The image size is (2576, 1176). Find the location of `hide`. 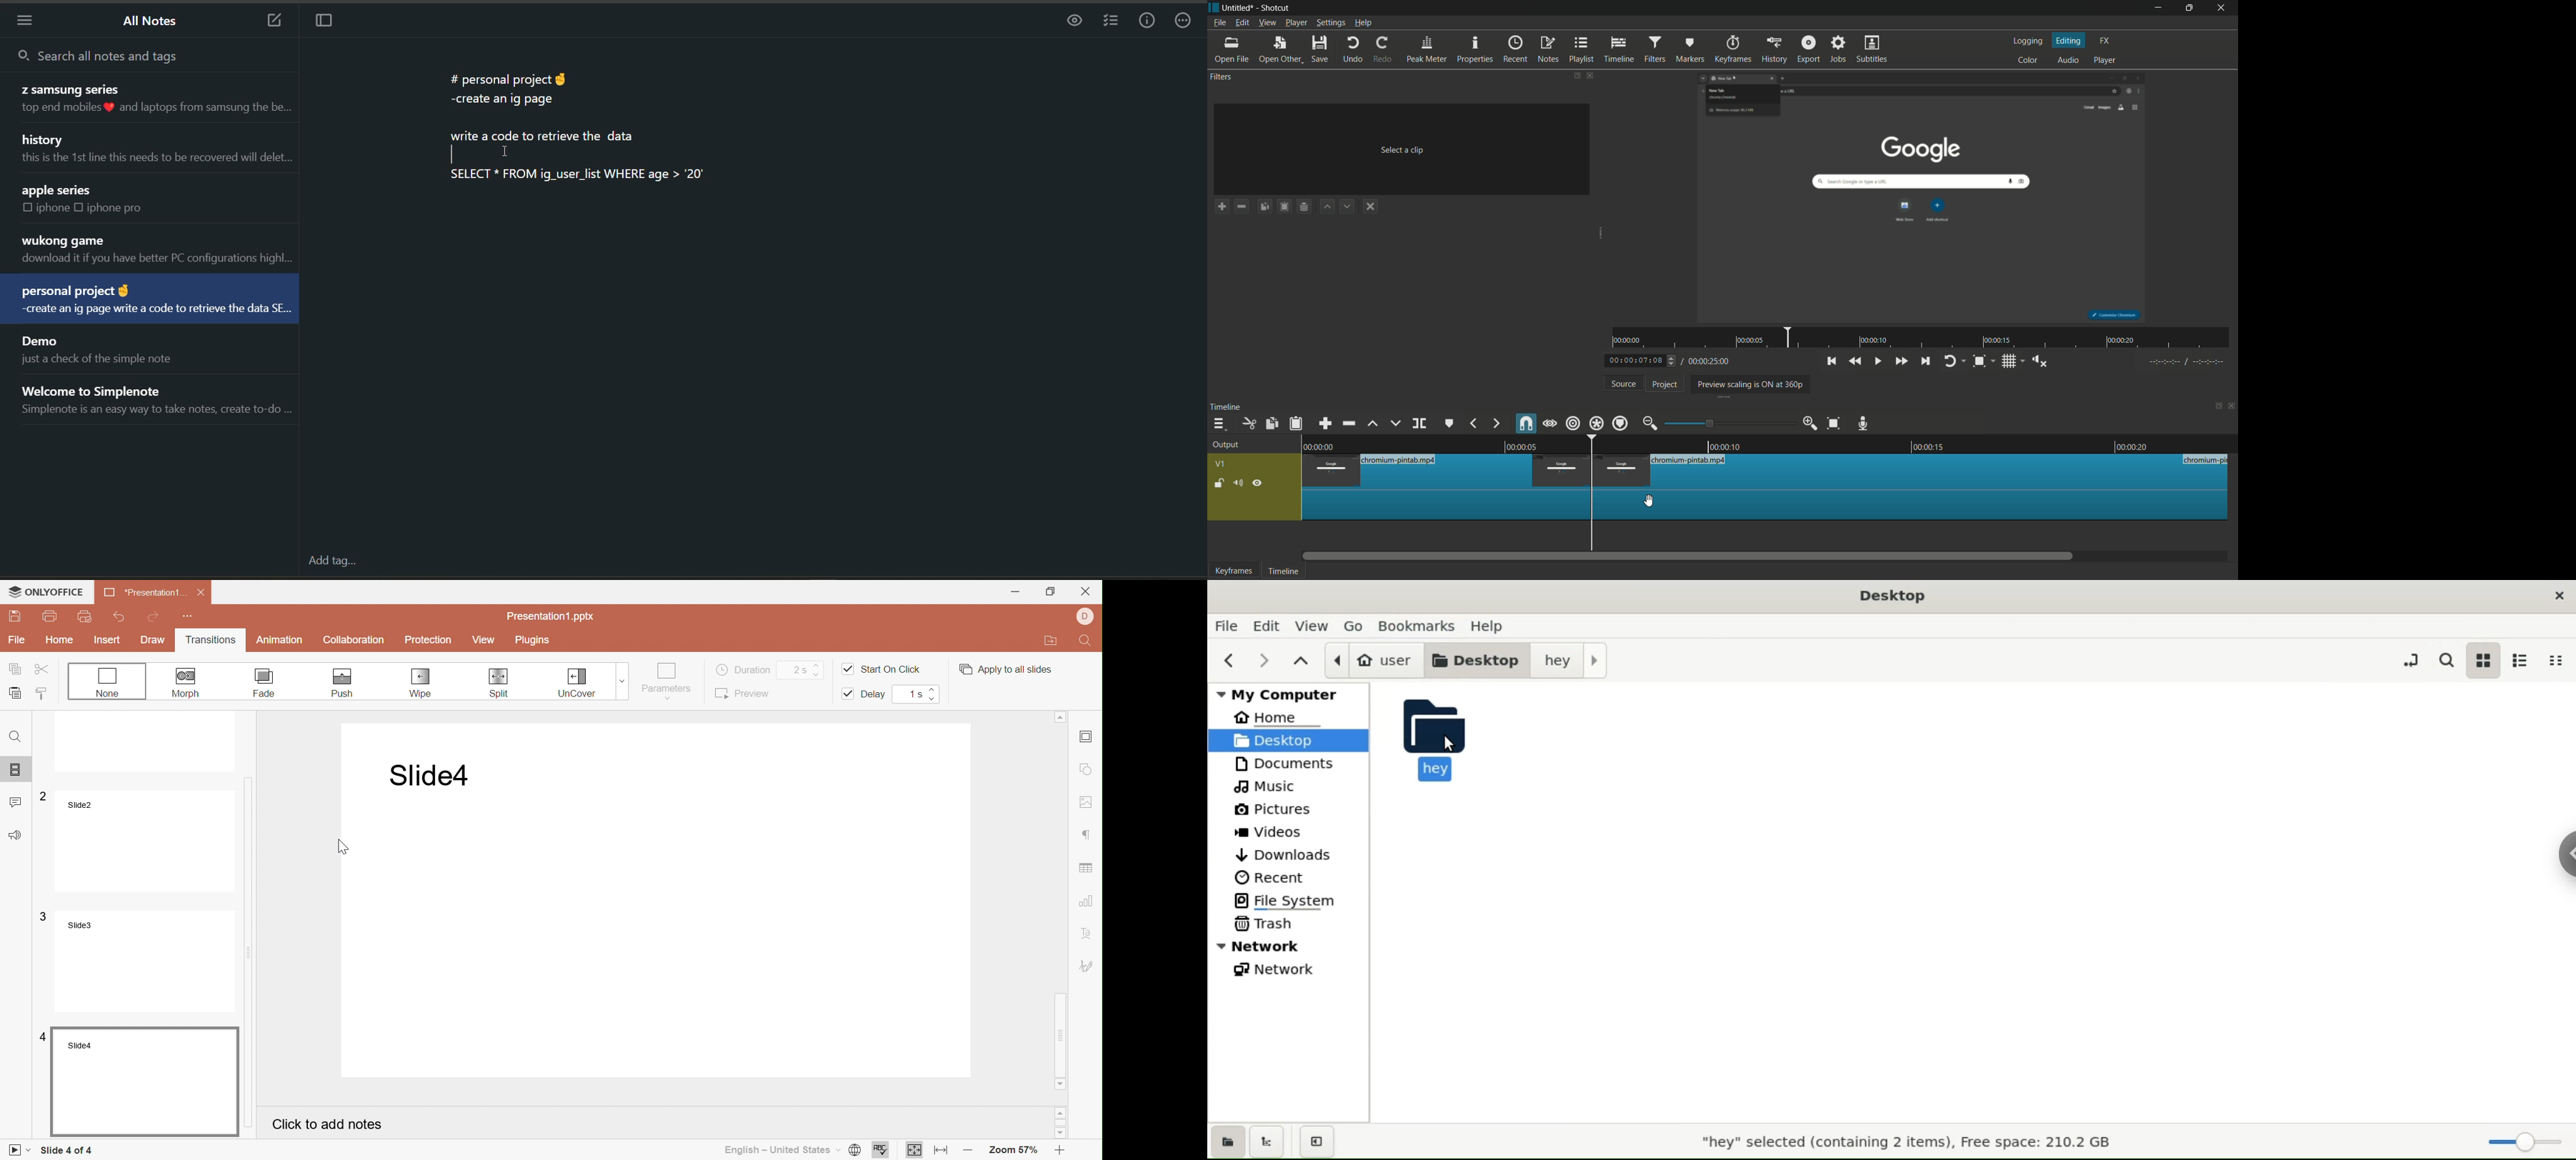

hide is located at coordinates (1258, 485).